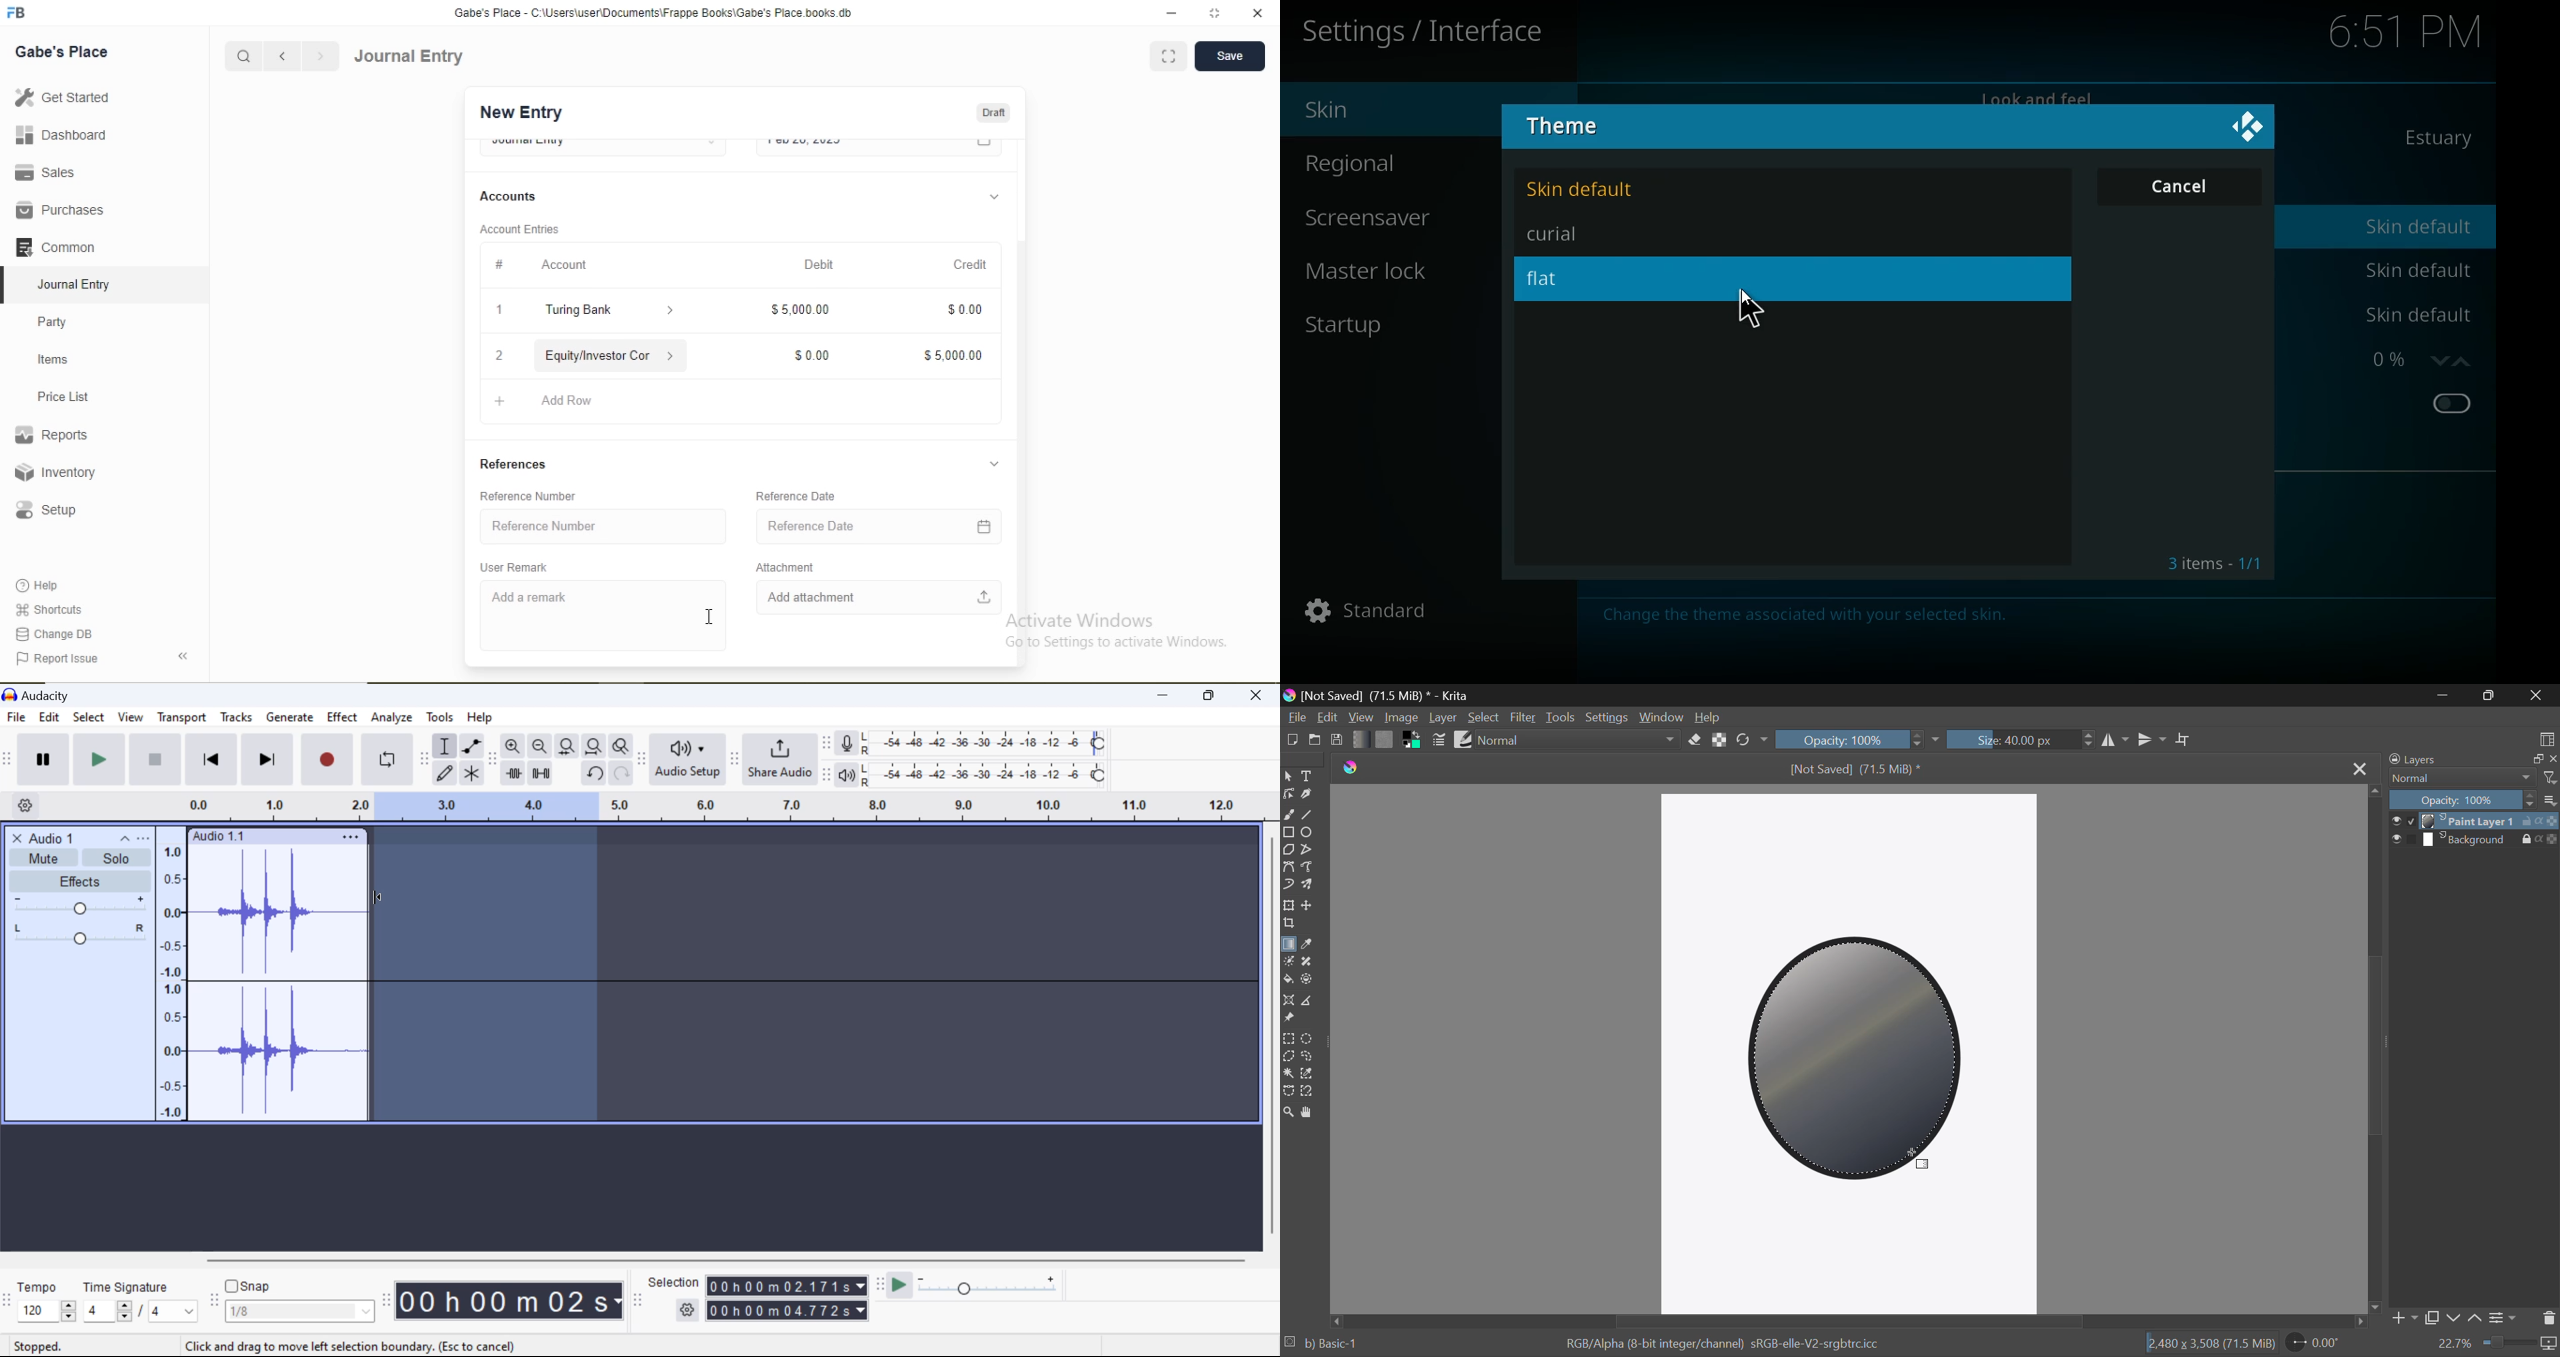  I want to click on 2, so click(498, 358).